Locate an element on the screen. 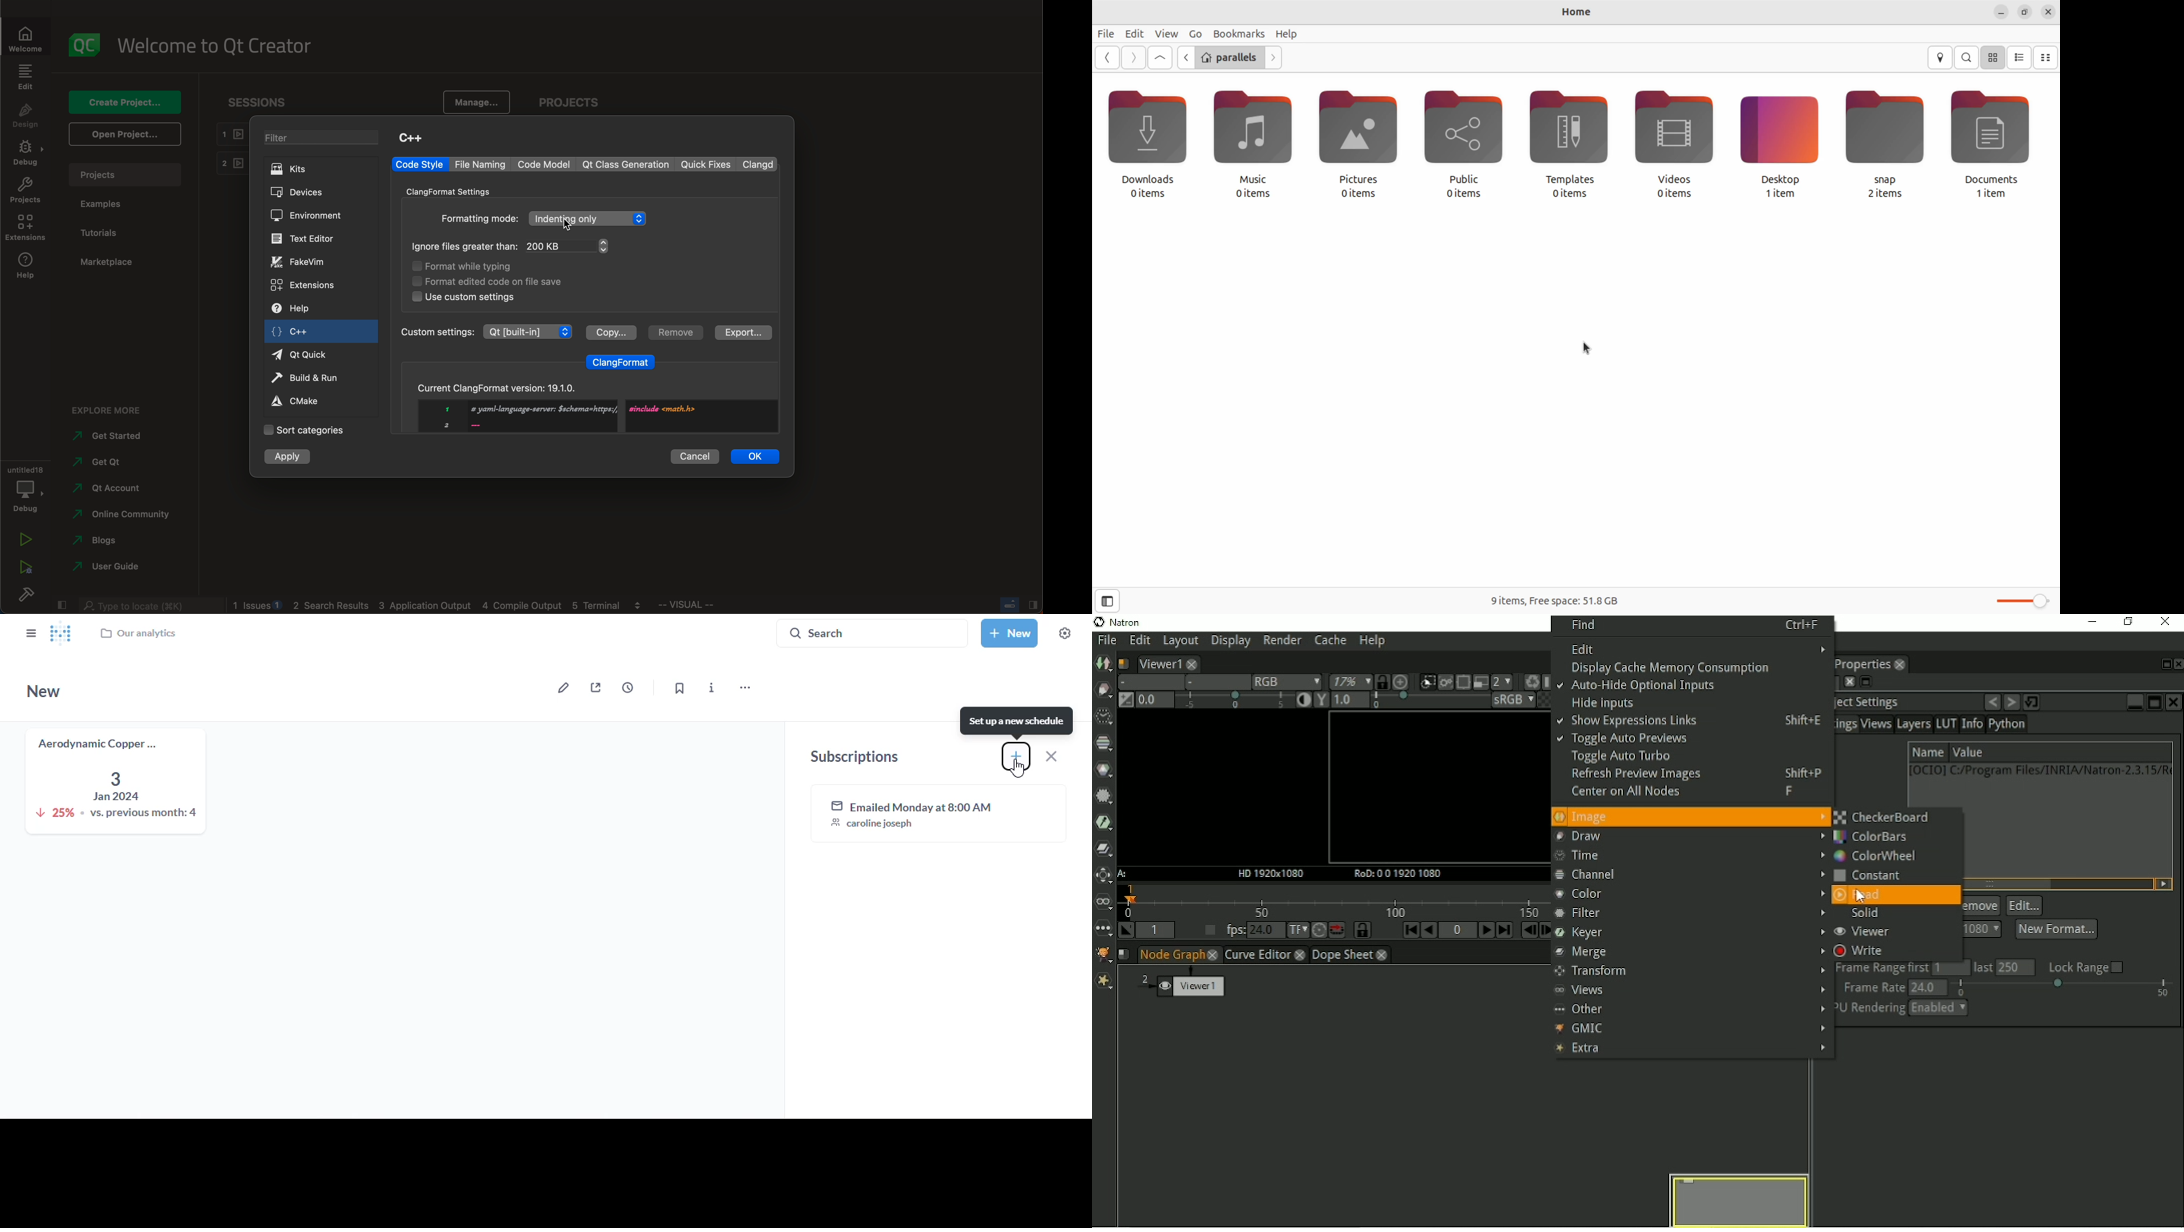 The image size is (2184, 1232). remove is located at coordinates (674, 332).